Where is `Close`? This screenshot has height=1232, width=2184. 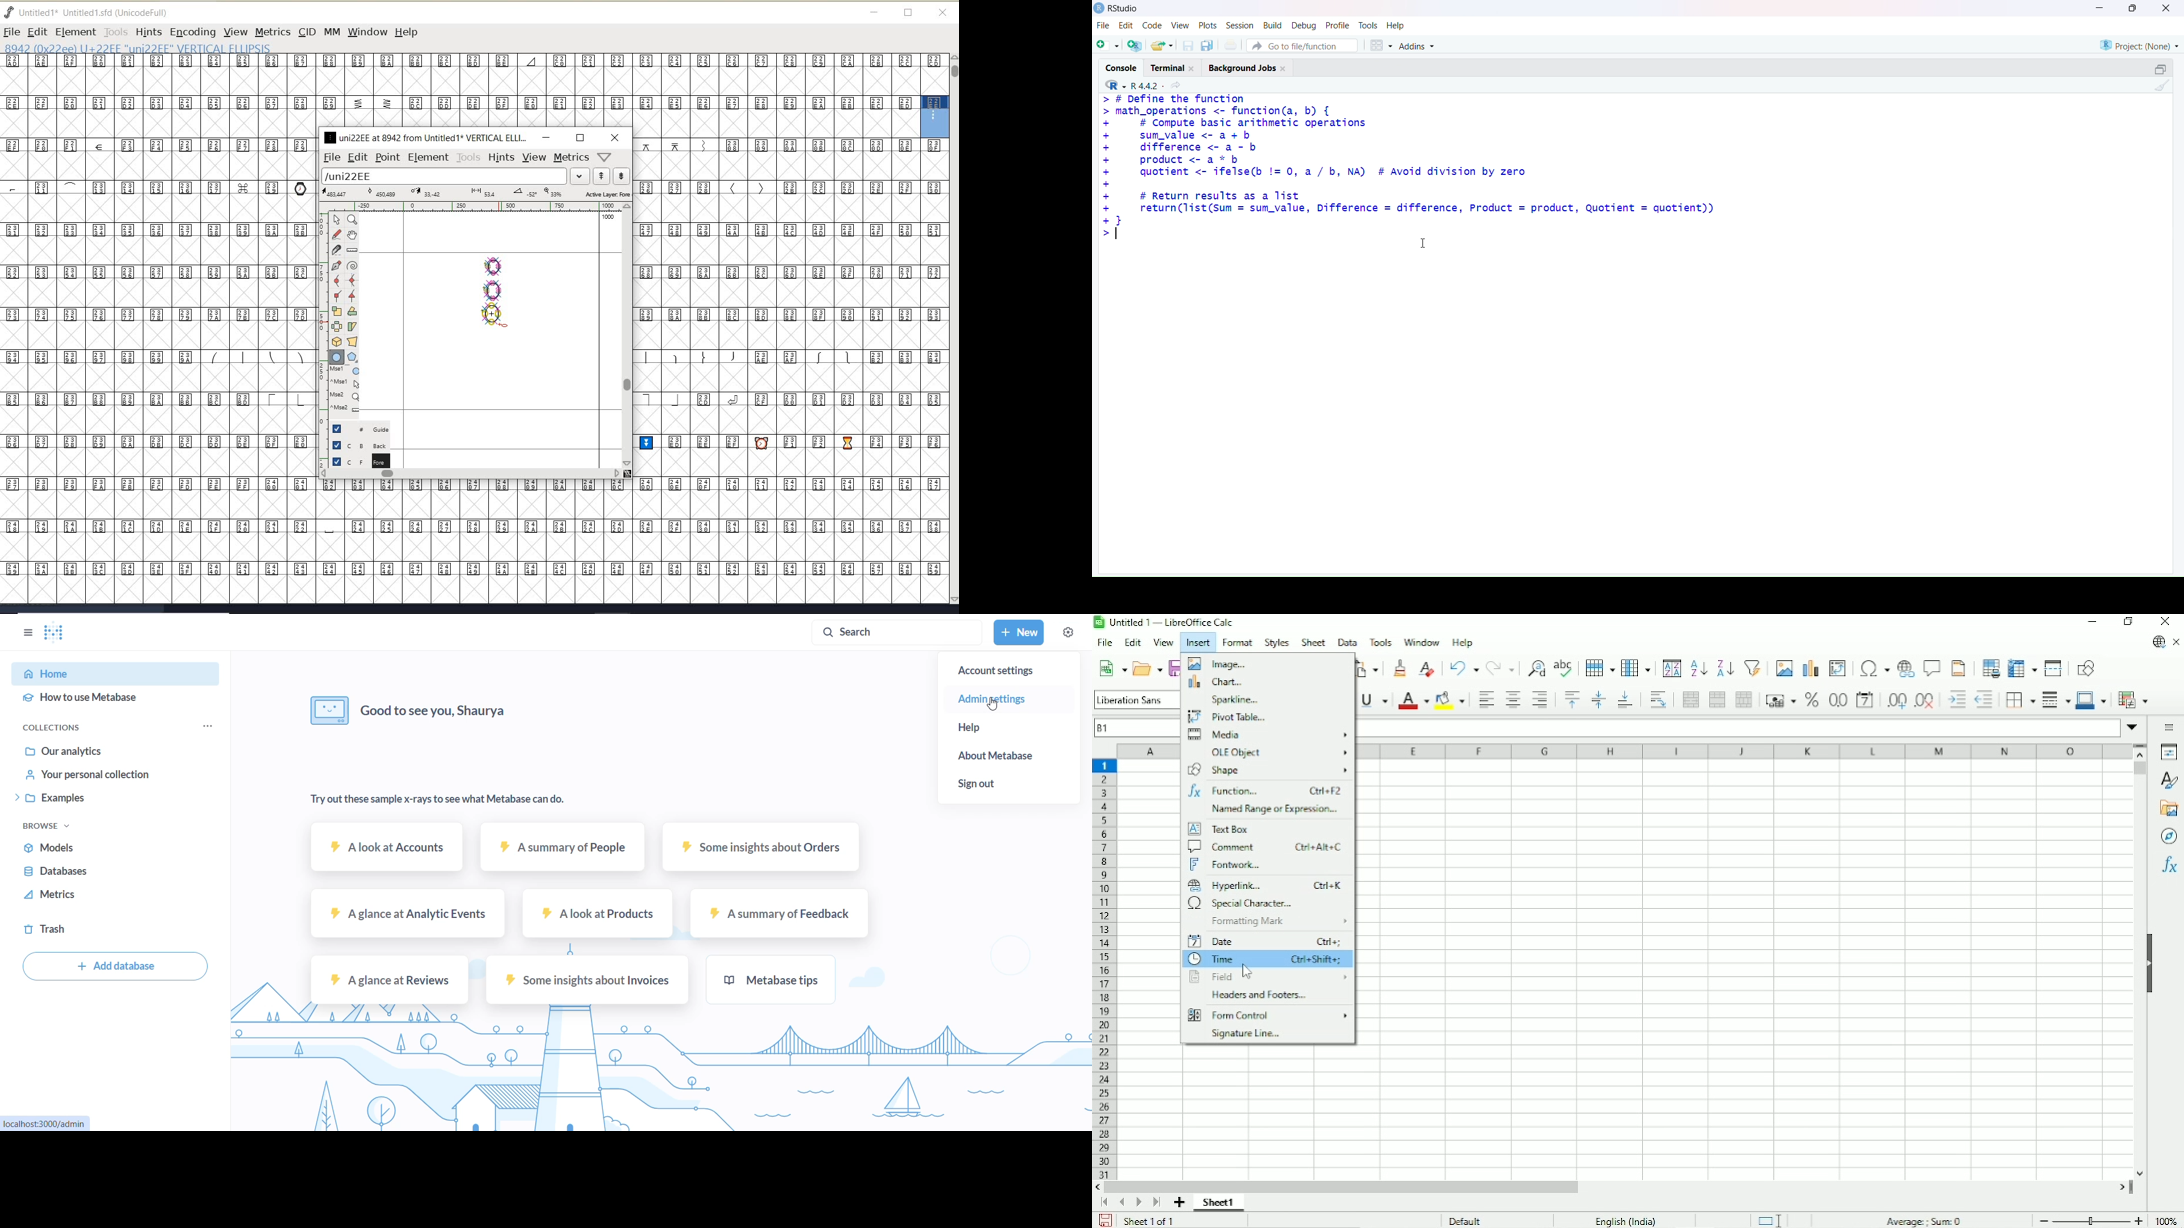
Close is located at coordinates (2164, 9).